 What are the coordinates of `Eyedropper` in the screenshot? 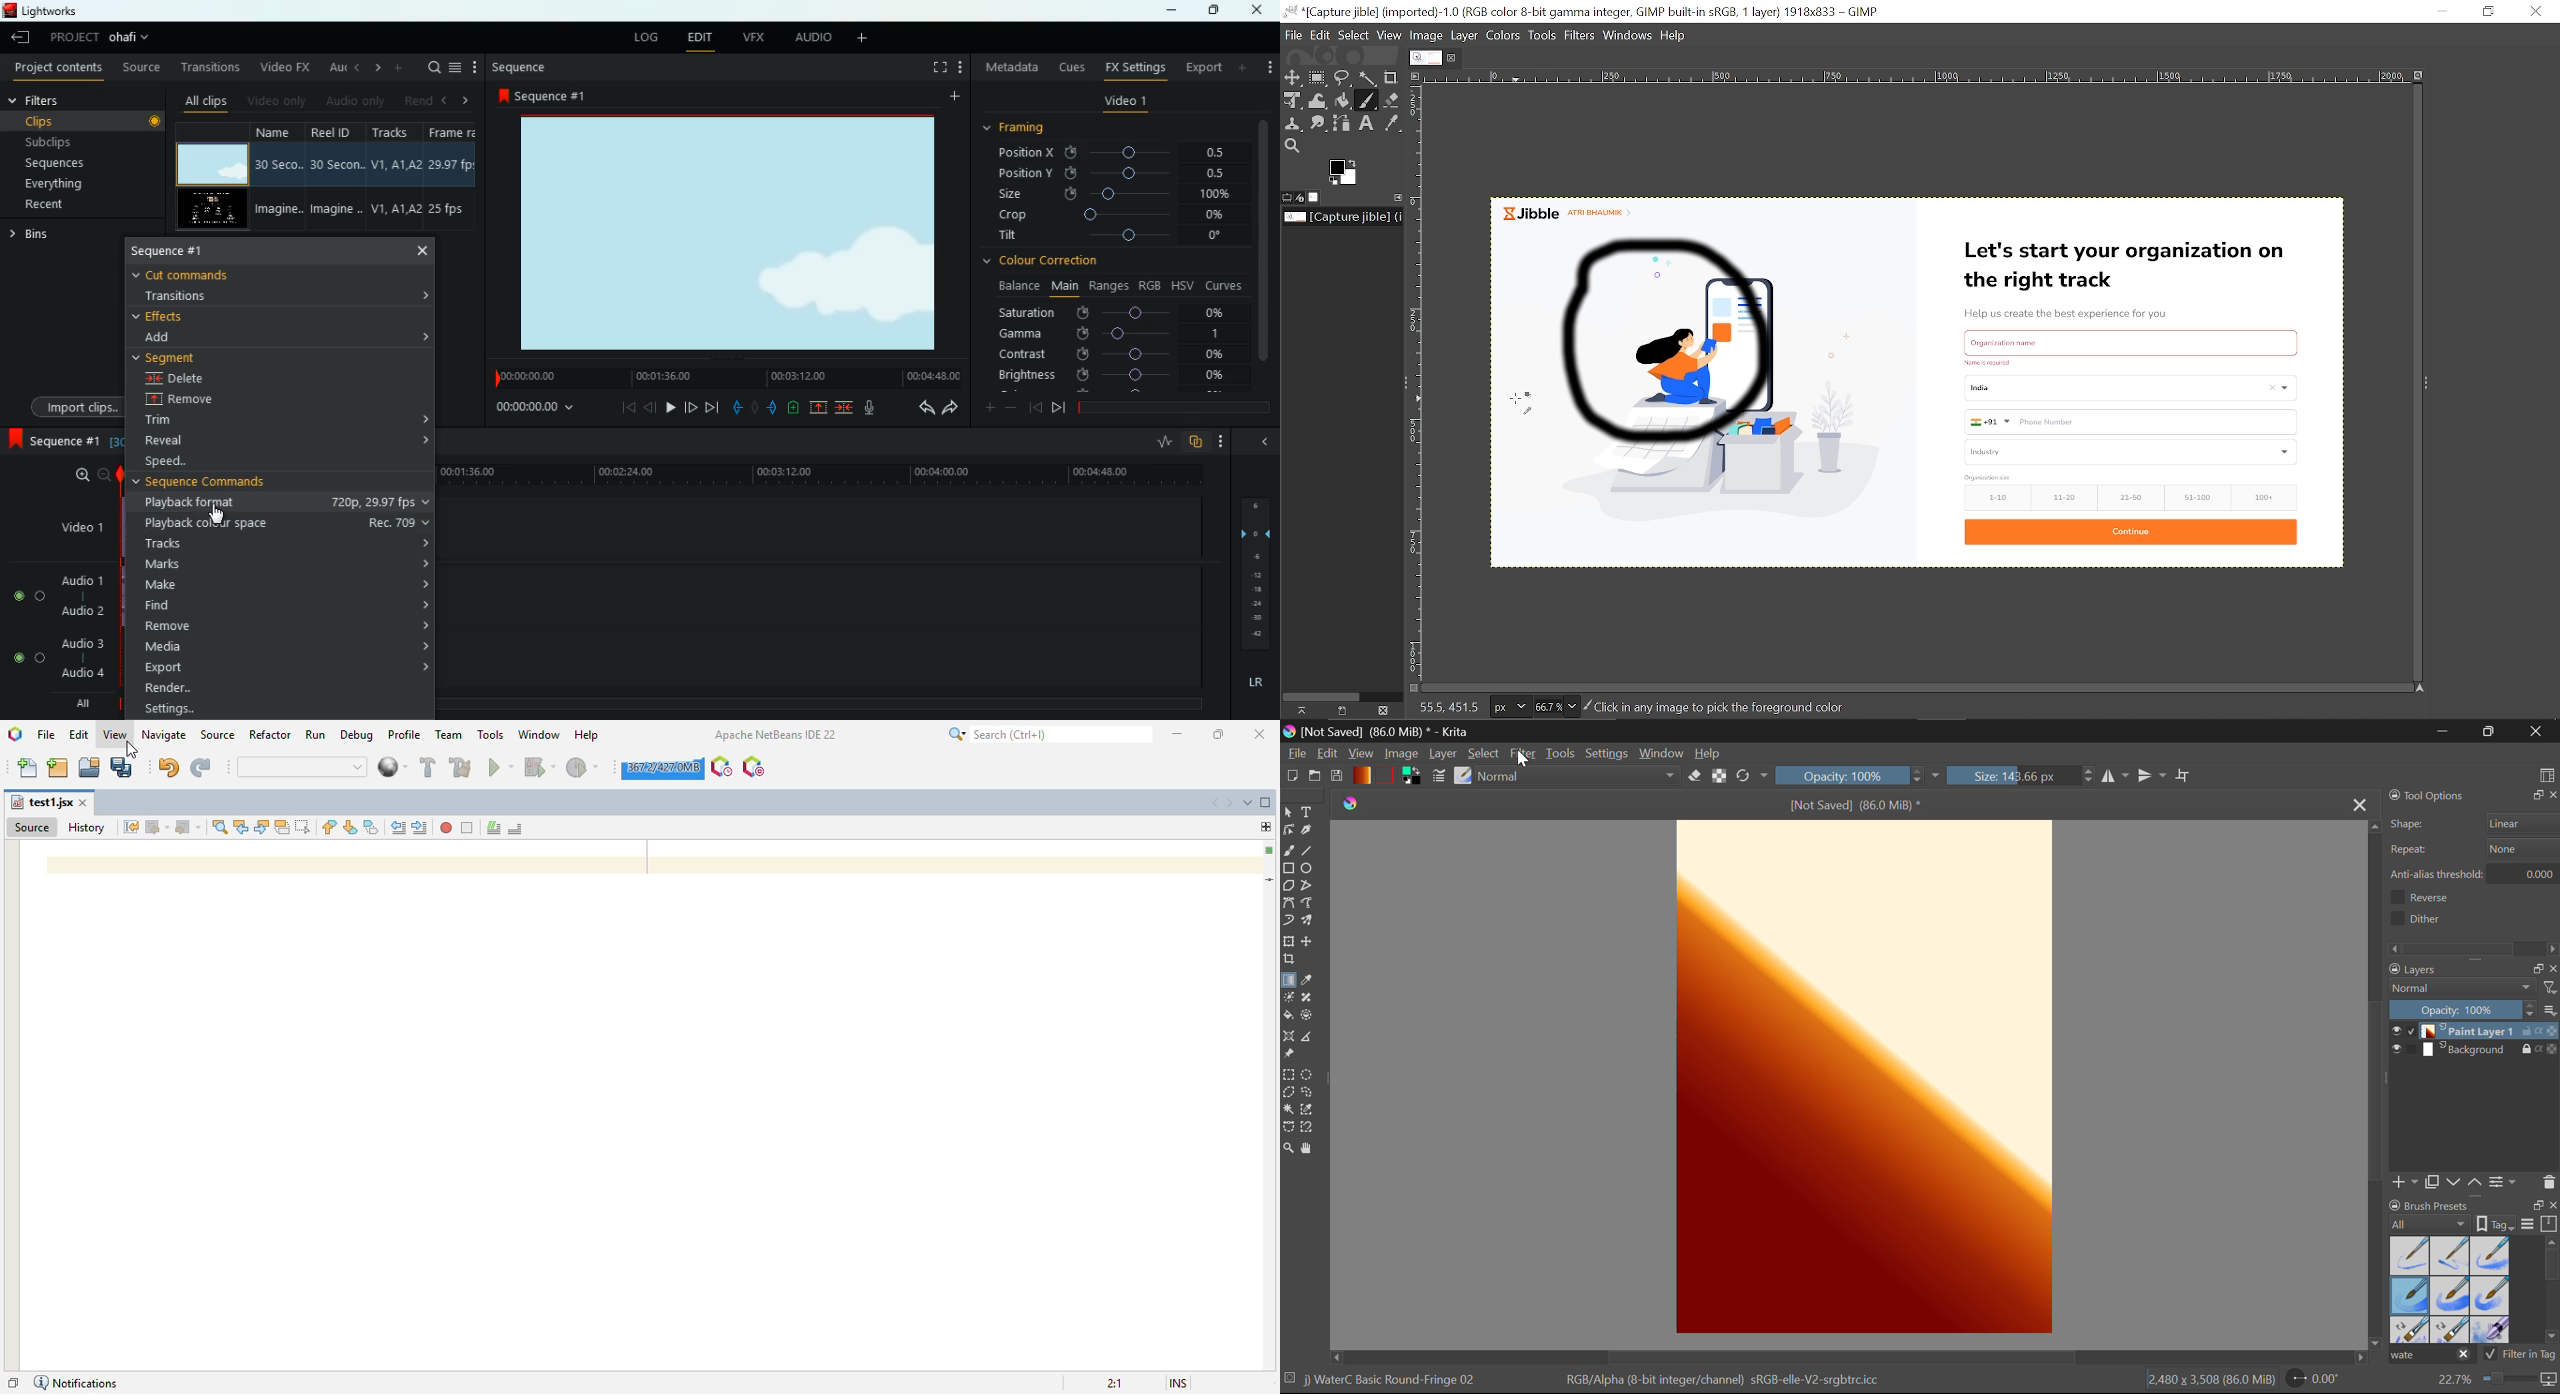 It's located at (1312, 982).